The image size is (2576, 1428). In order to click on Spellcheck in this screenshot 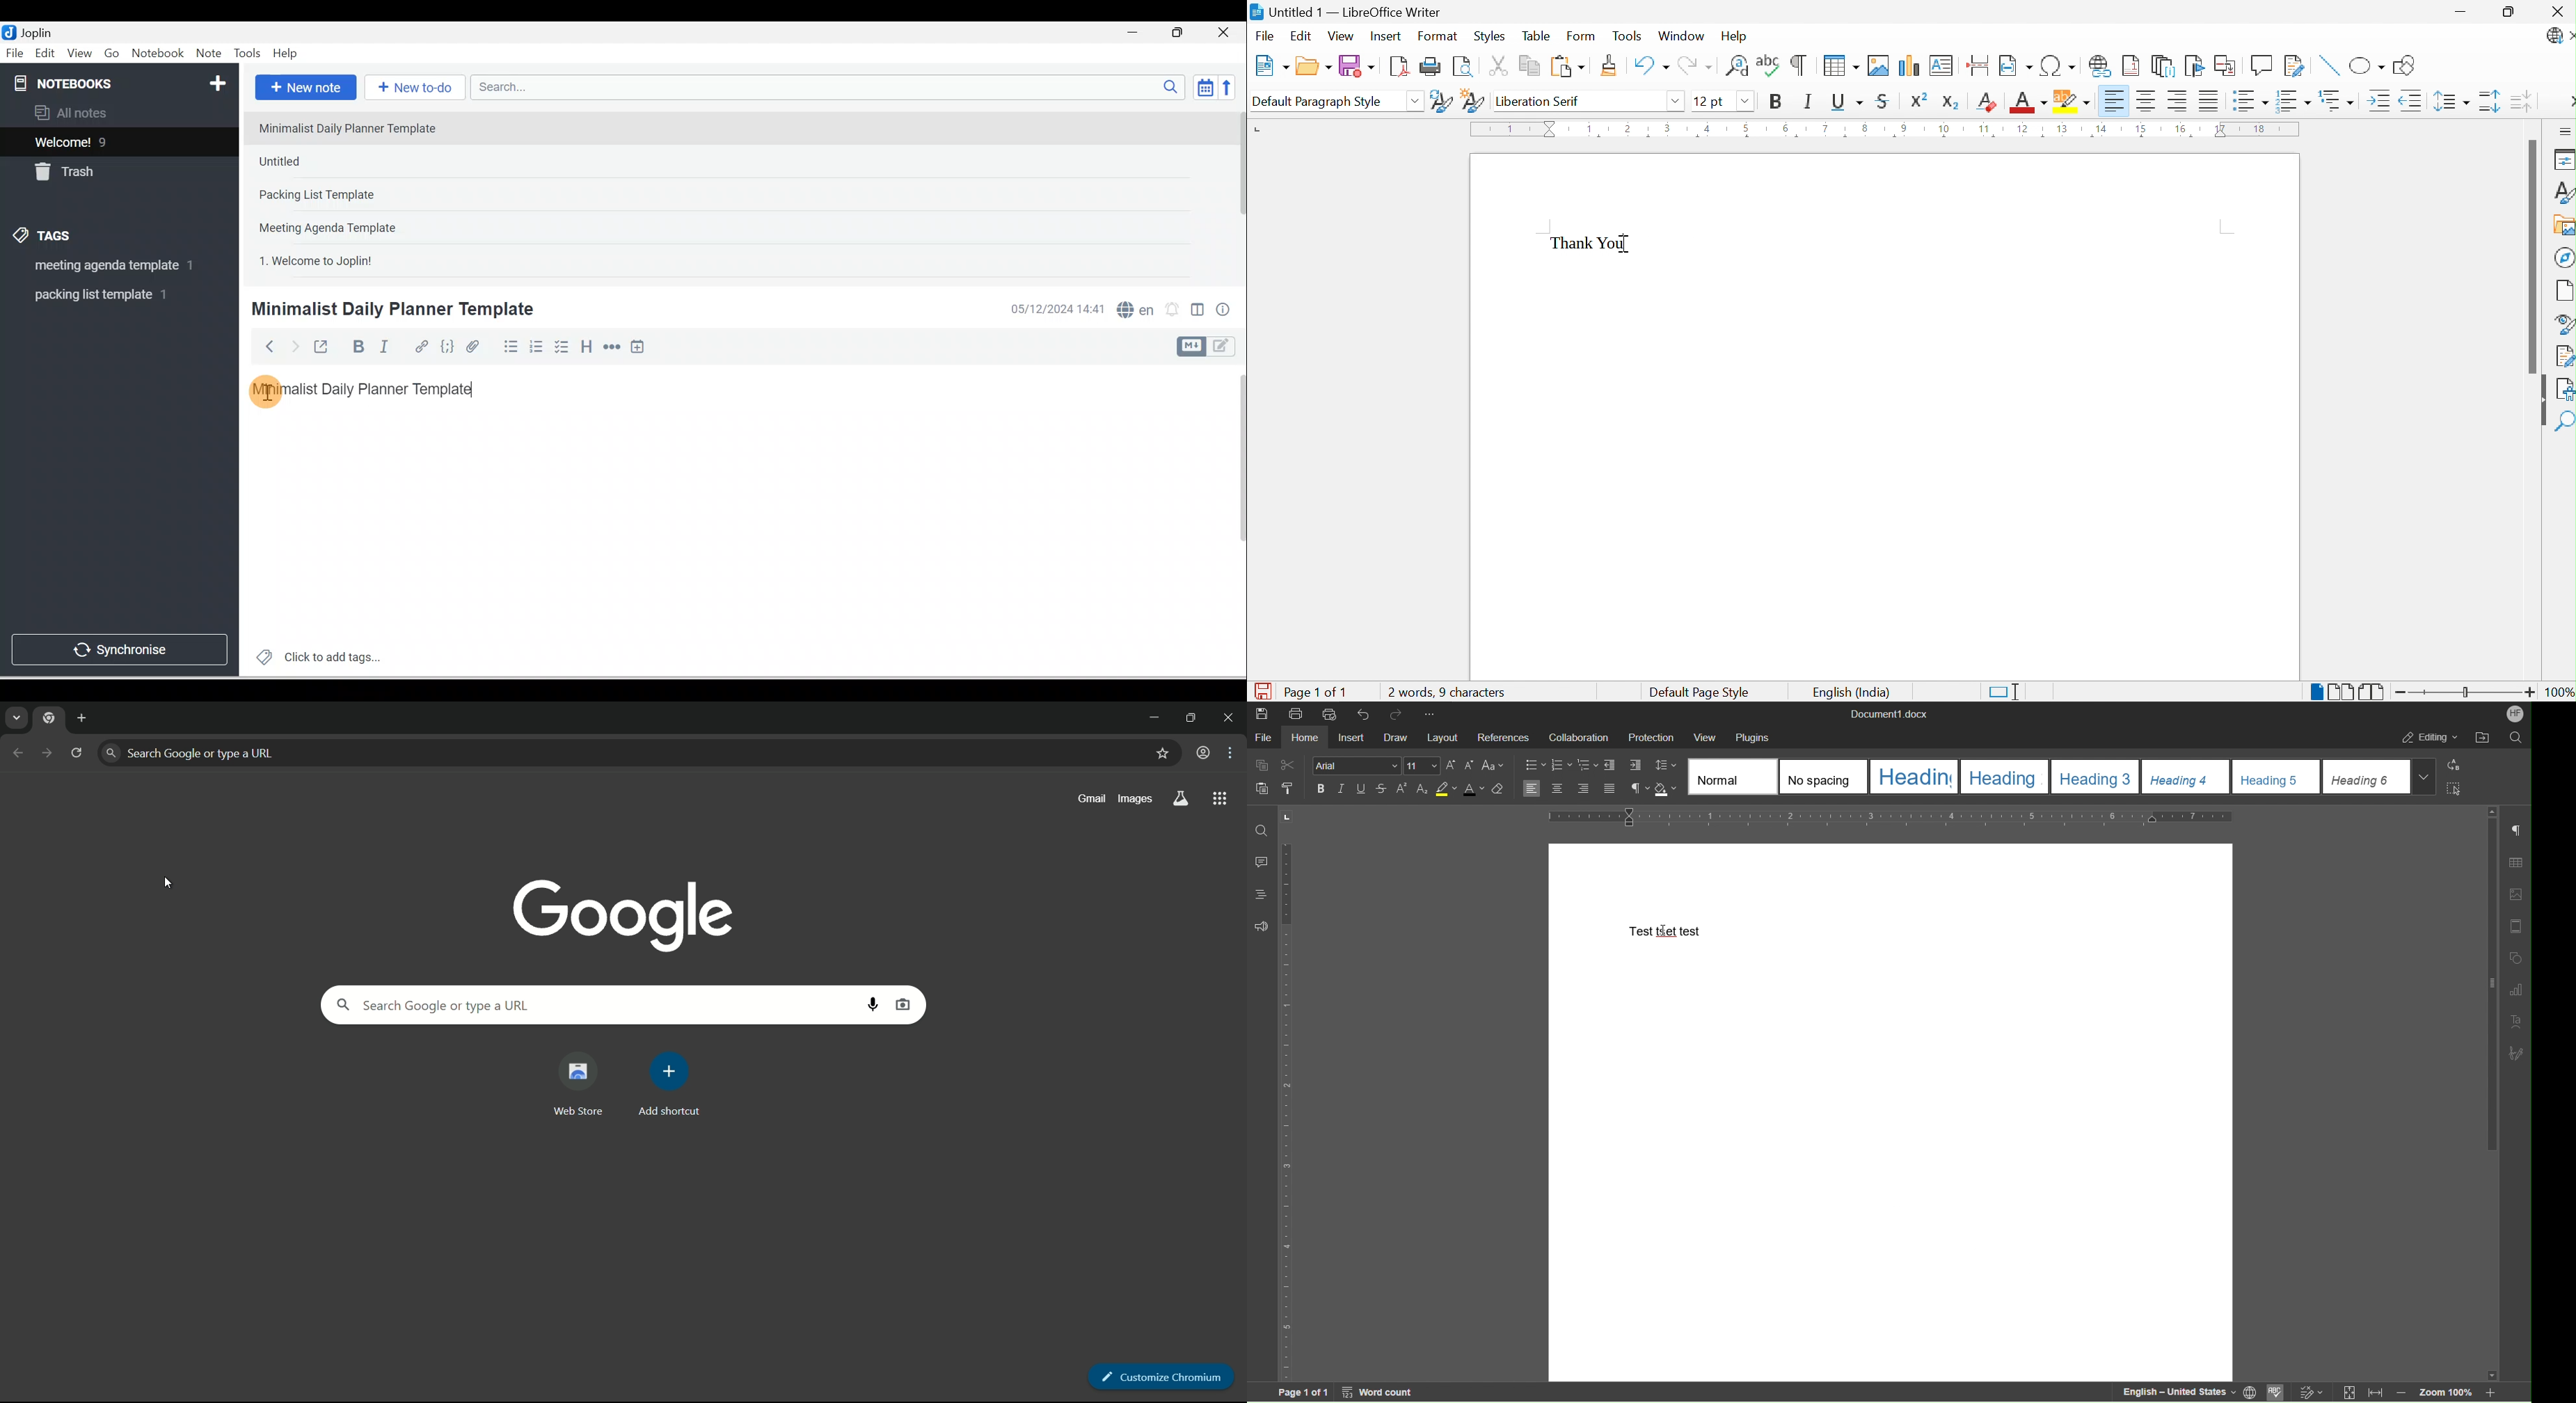, I will do `click(2278, 1394)`.